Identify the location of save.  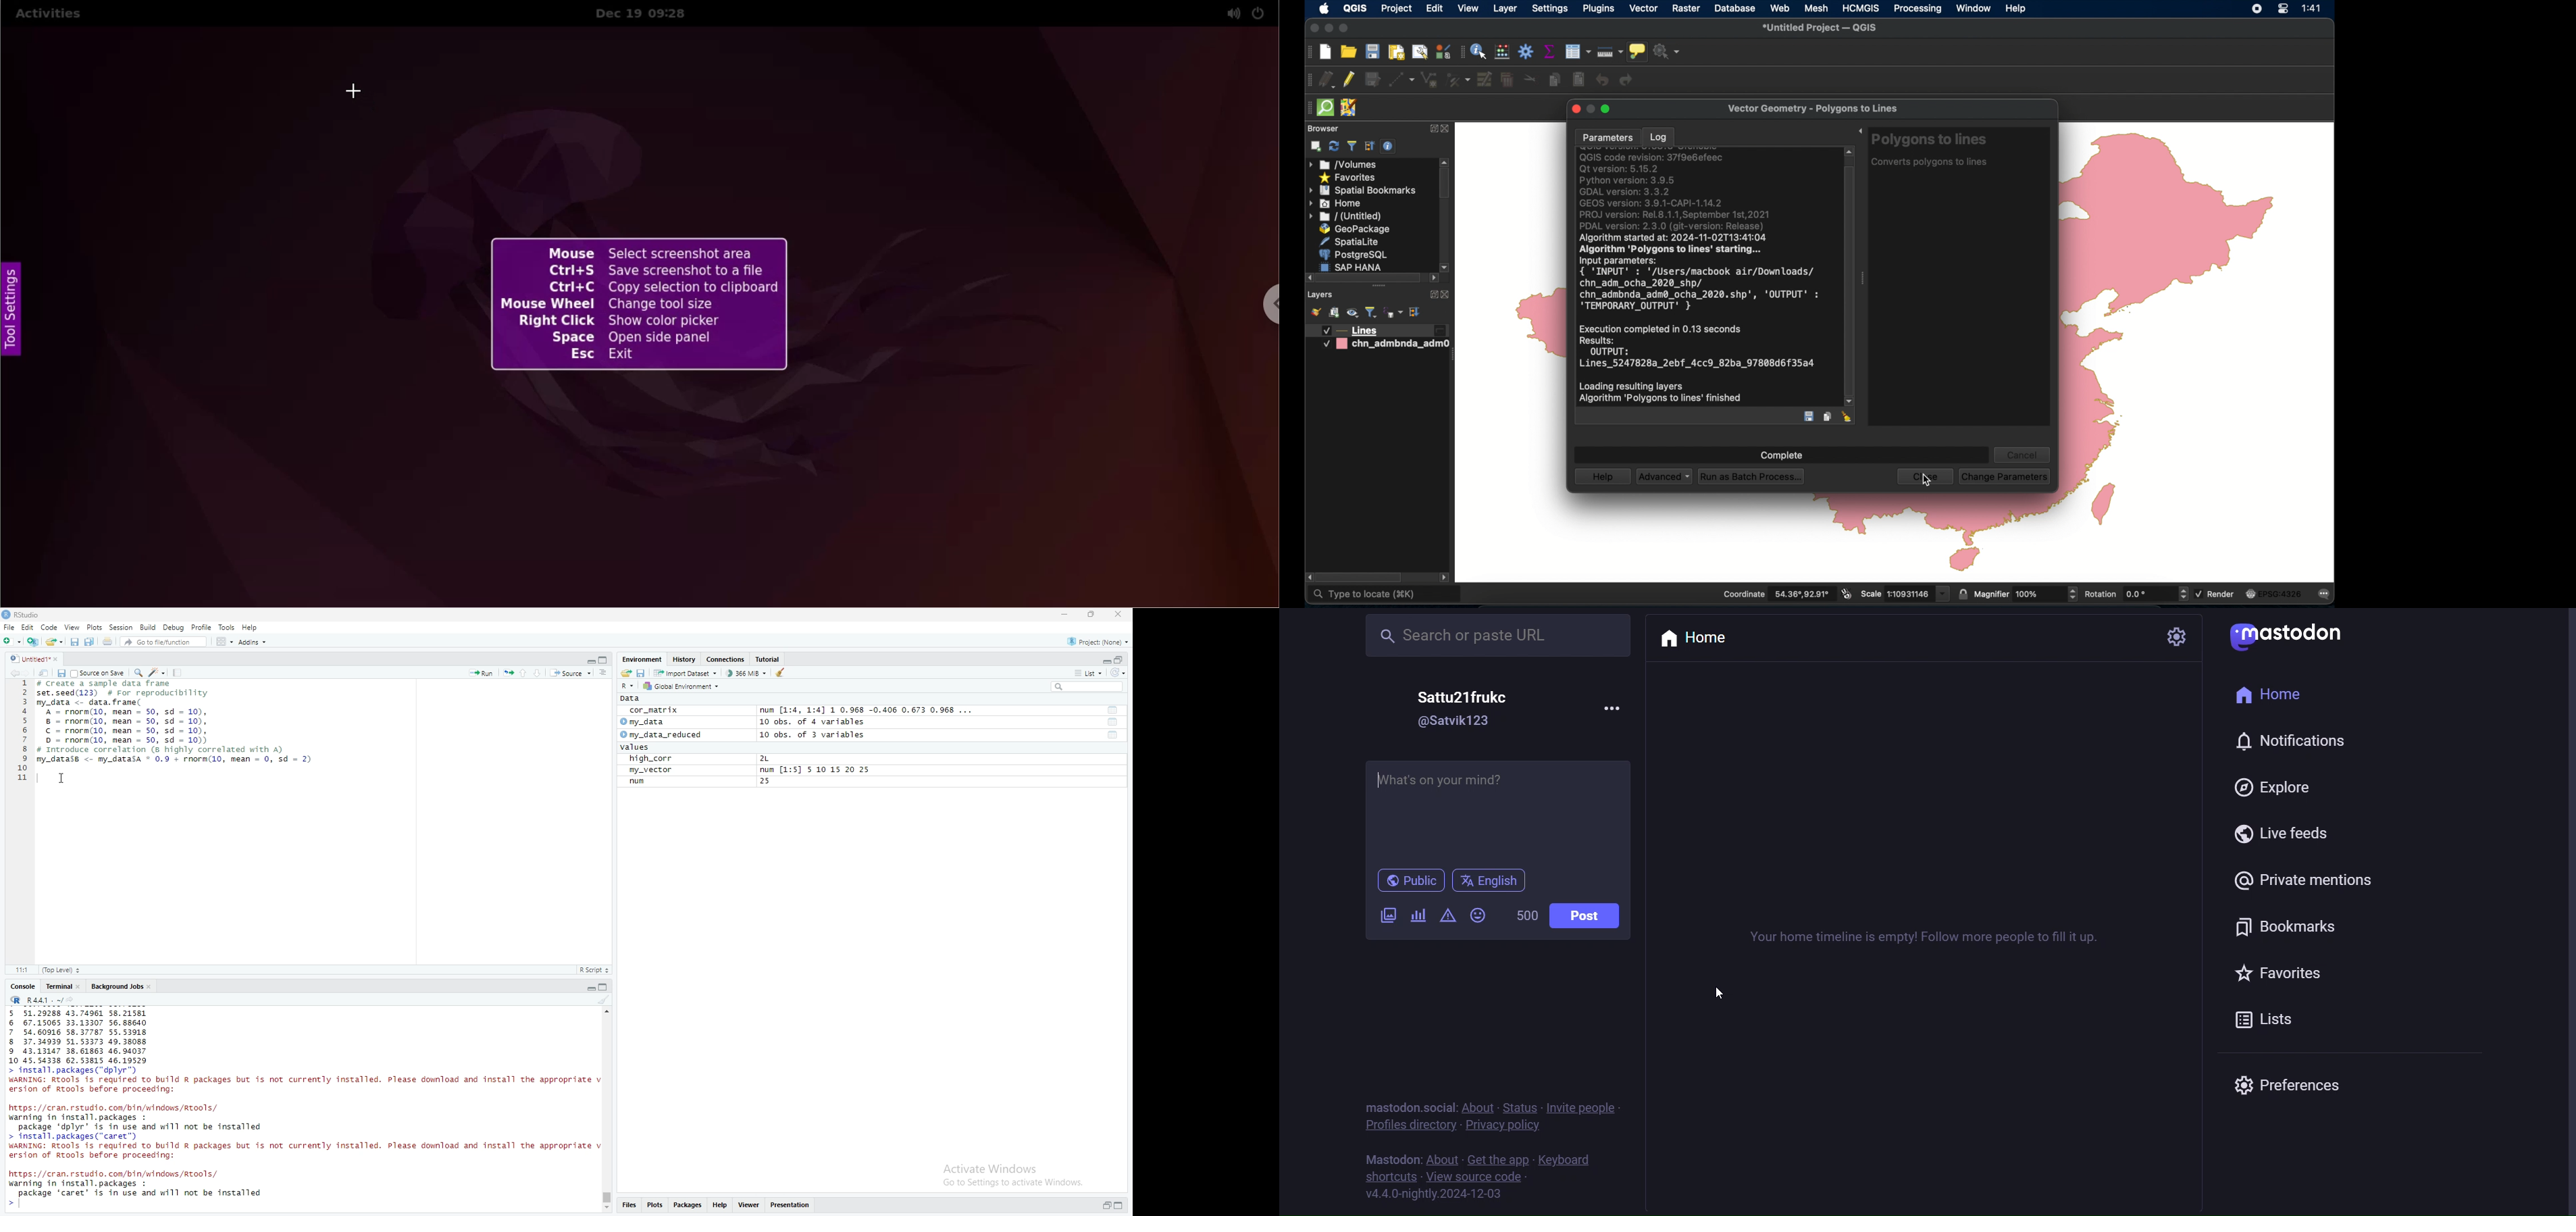
(76, 642).